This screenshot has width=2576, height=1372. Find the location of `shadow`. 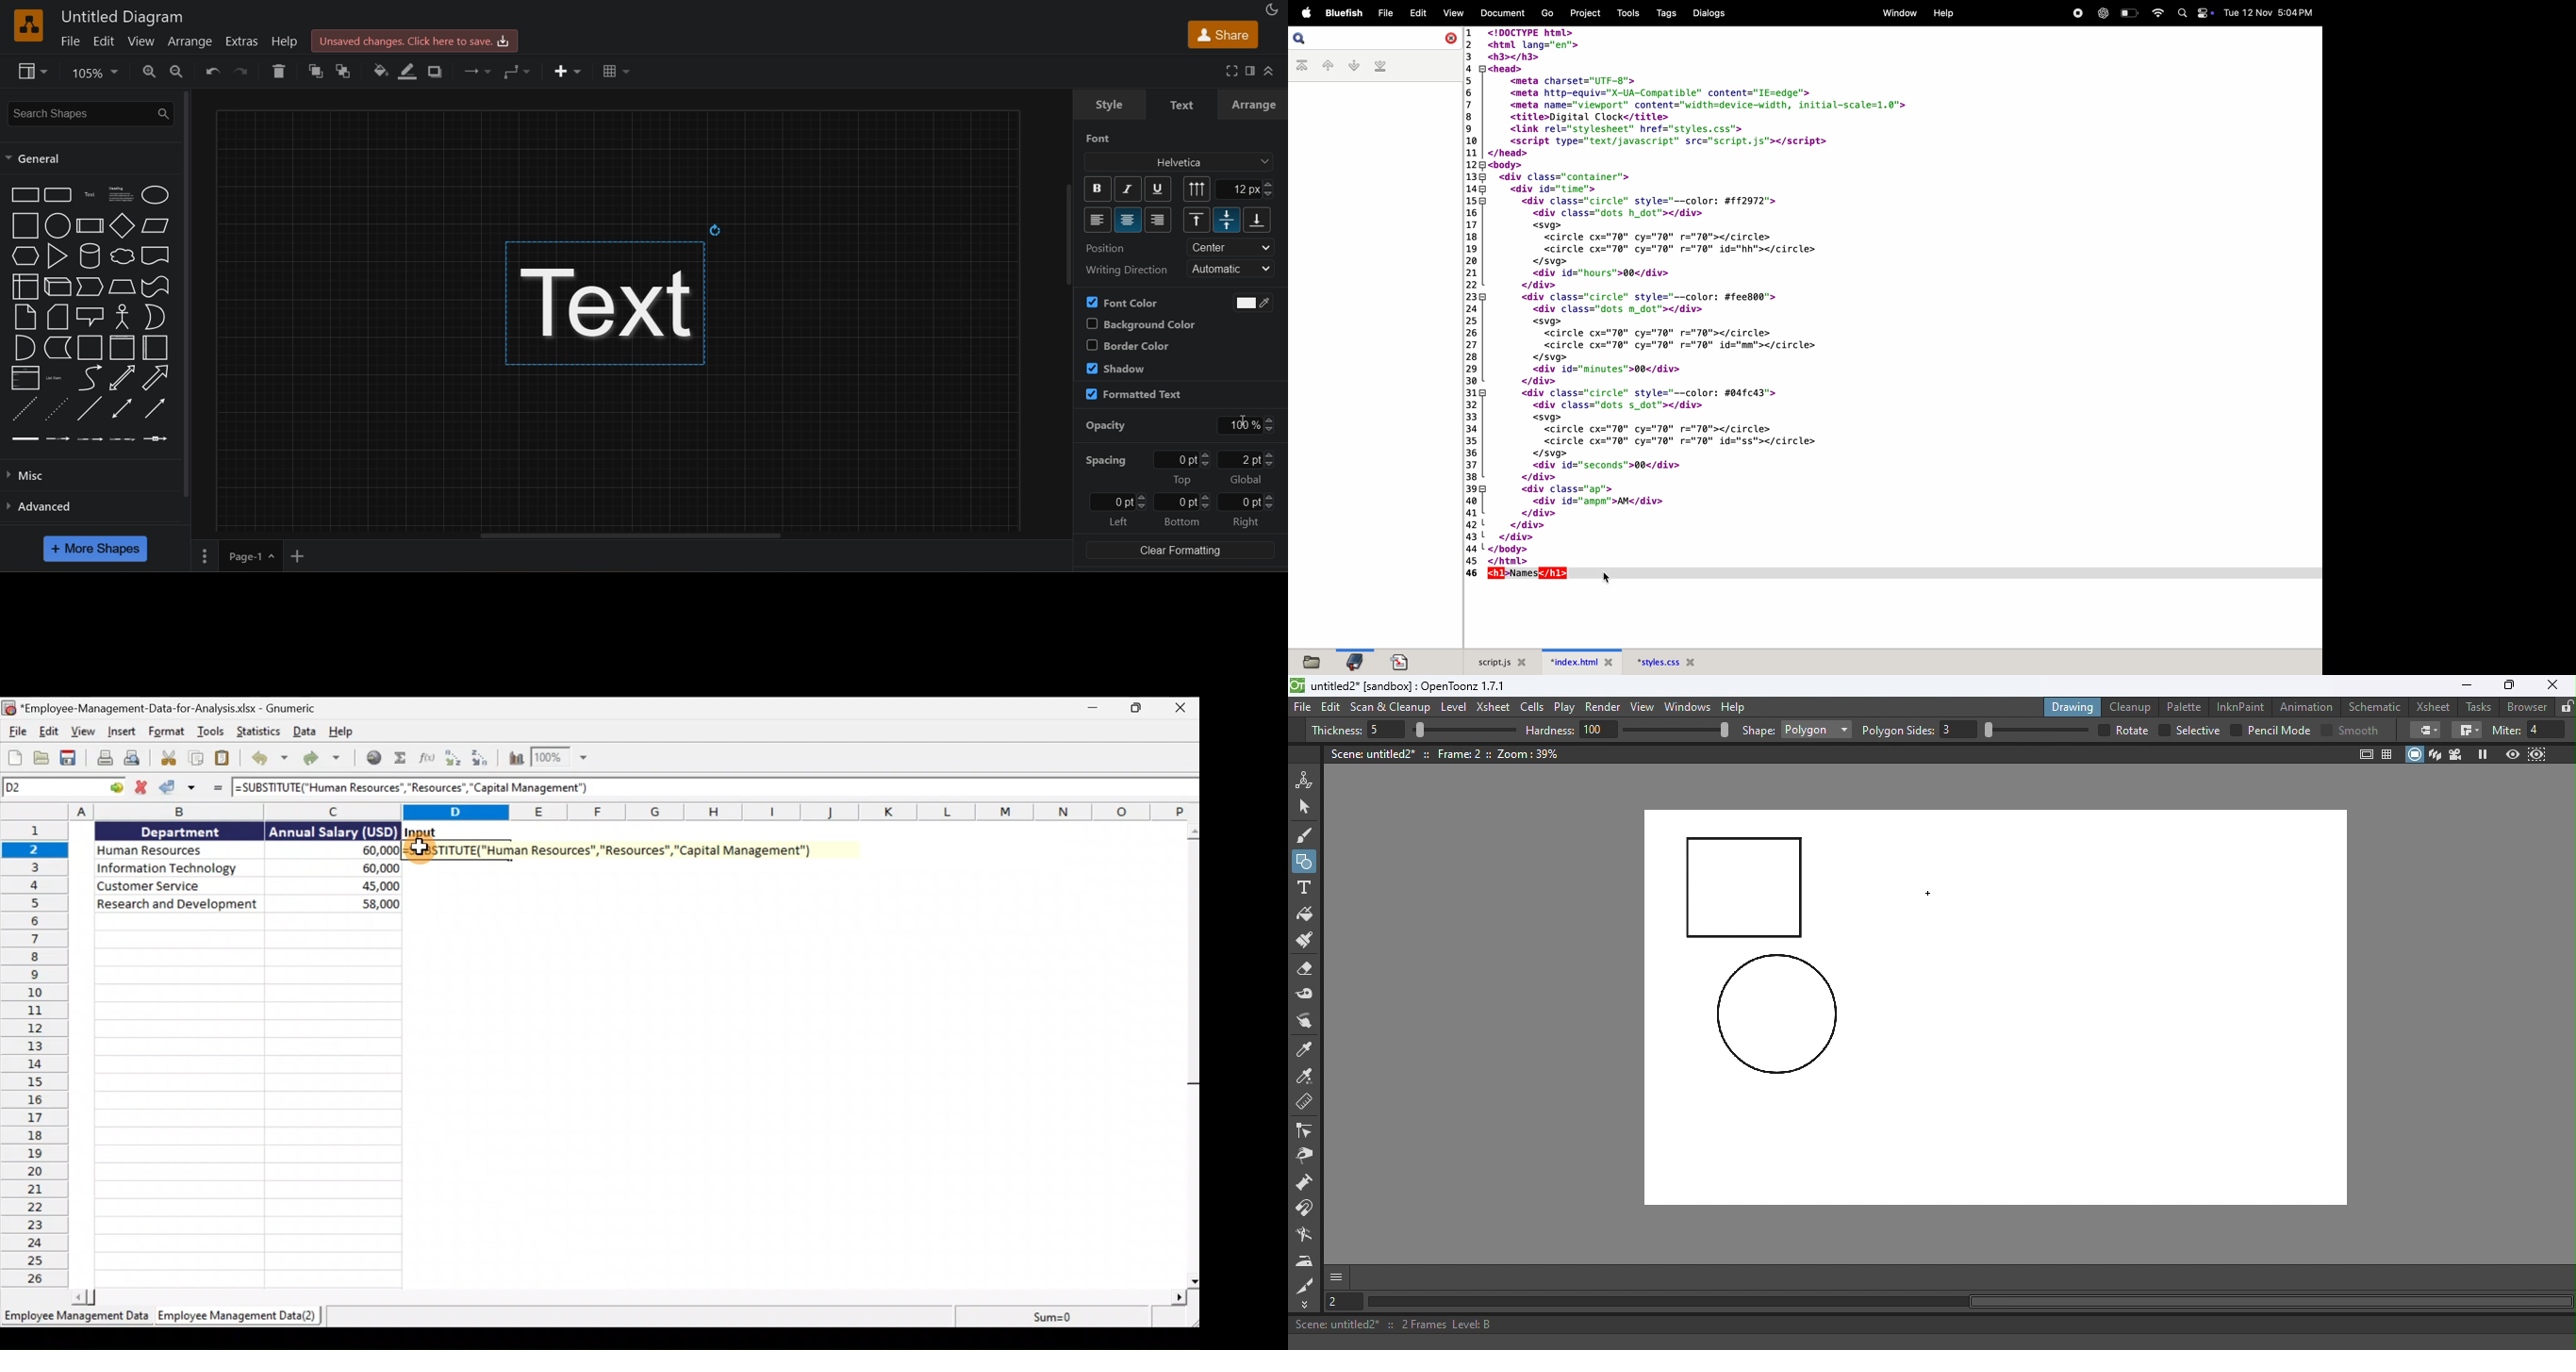

shadow is located at coordinates (1116, 368).